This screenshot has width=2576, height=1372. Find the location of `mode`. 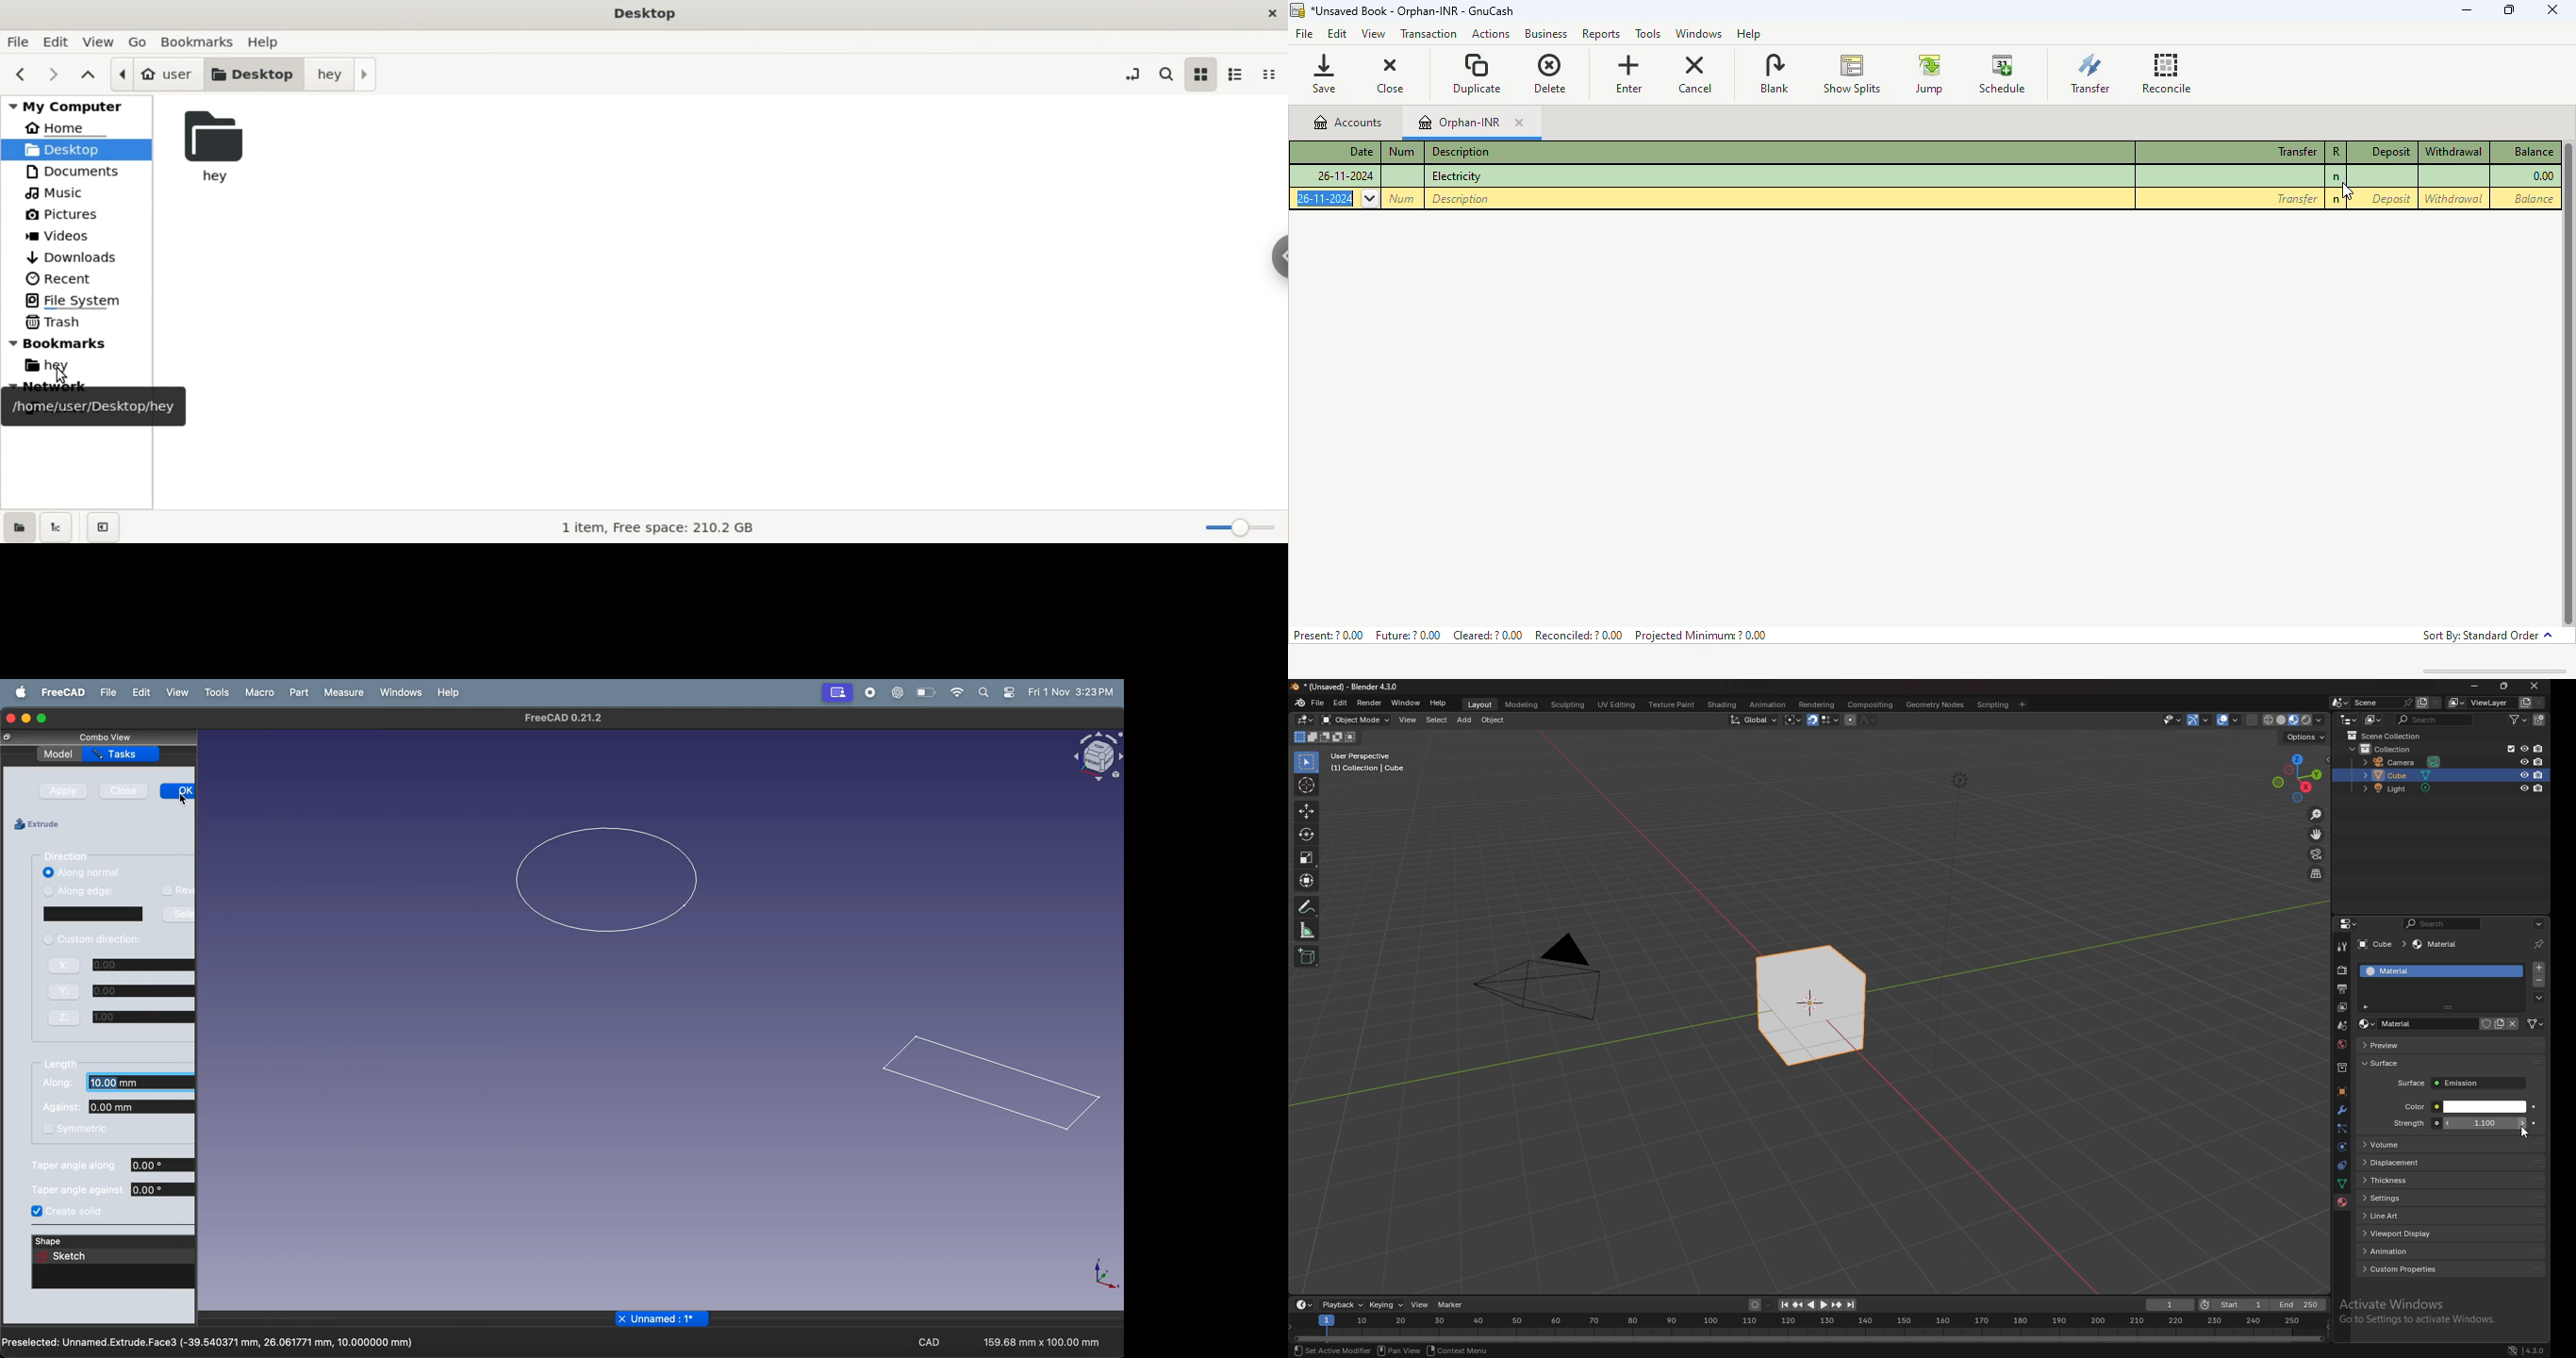

mode is located at coordinates (1324, 739).